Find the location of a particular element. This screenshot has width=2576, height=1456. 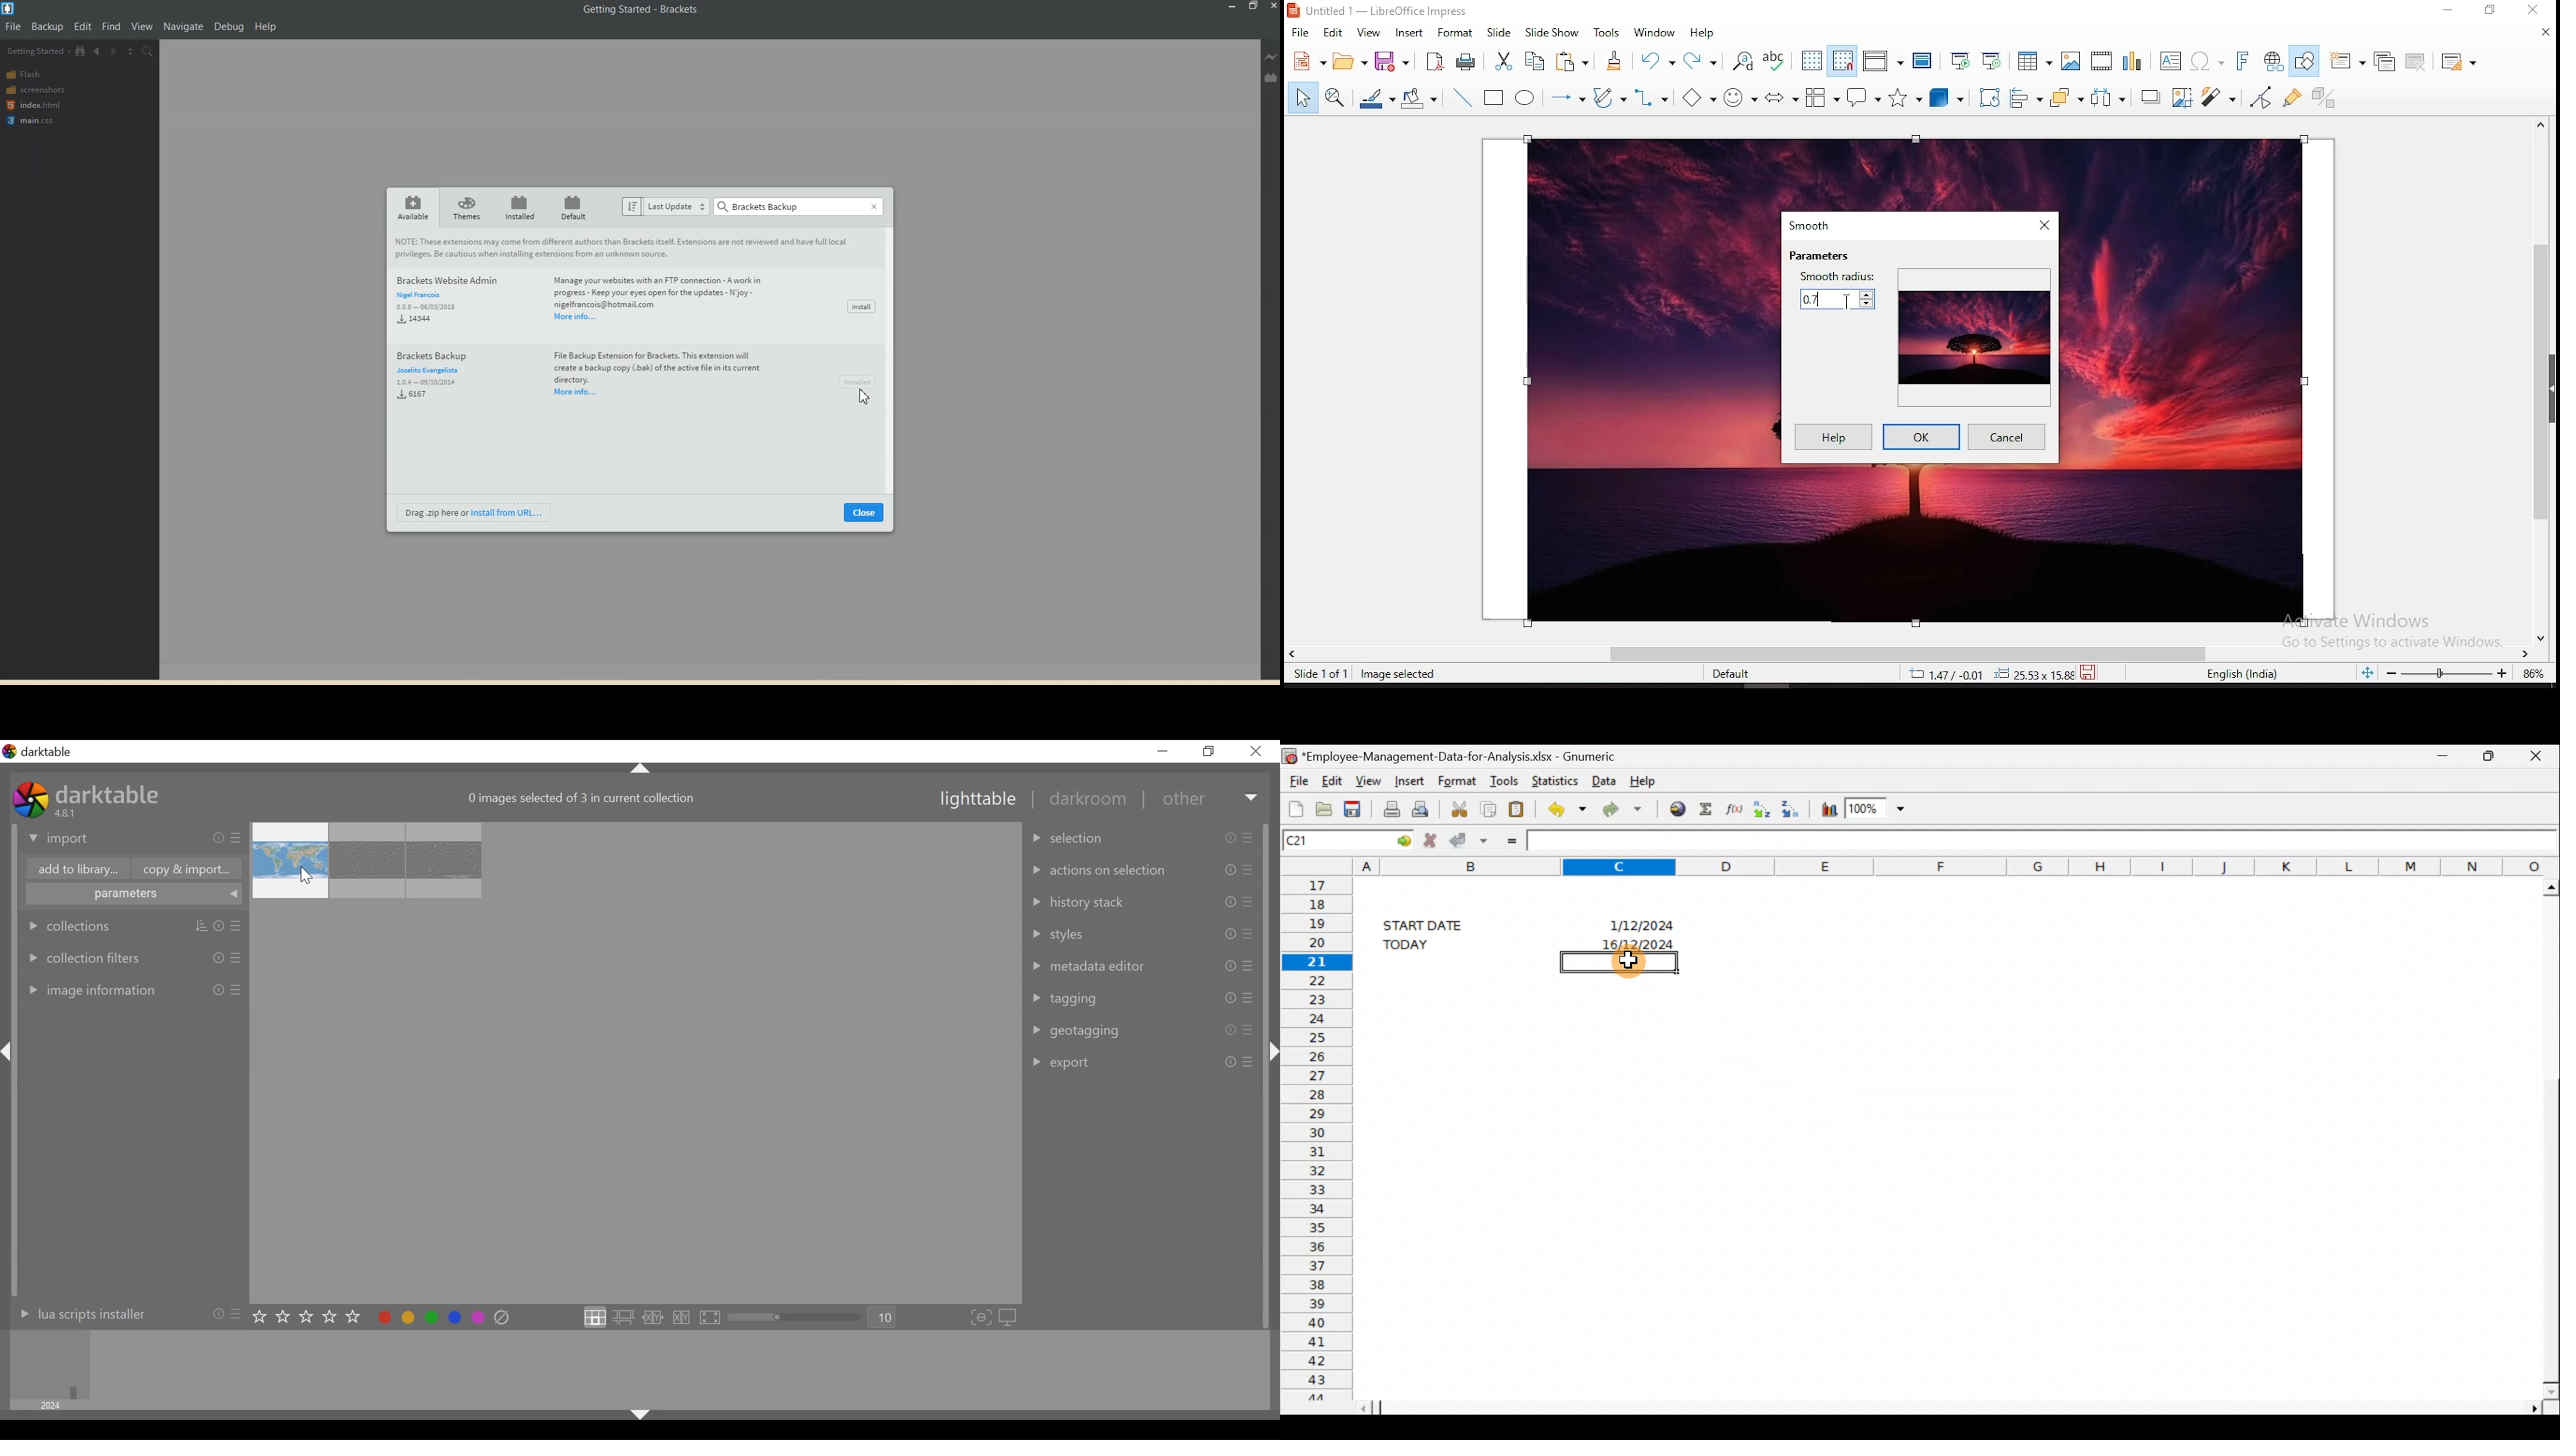

minimize is located at coordinates (1166, 751).